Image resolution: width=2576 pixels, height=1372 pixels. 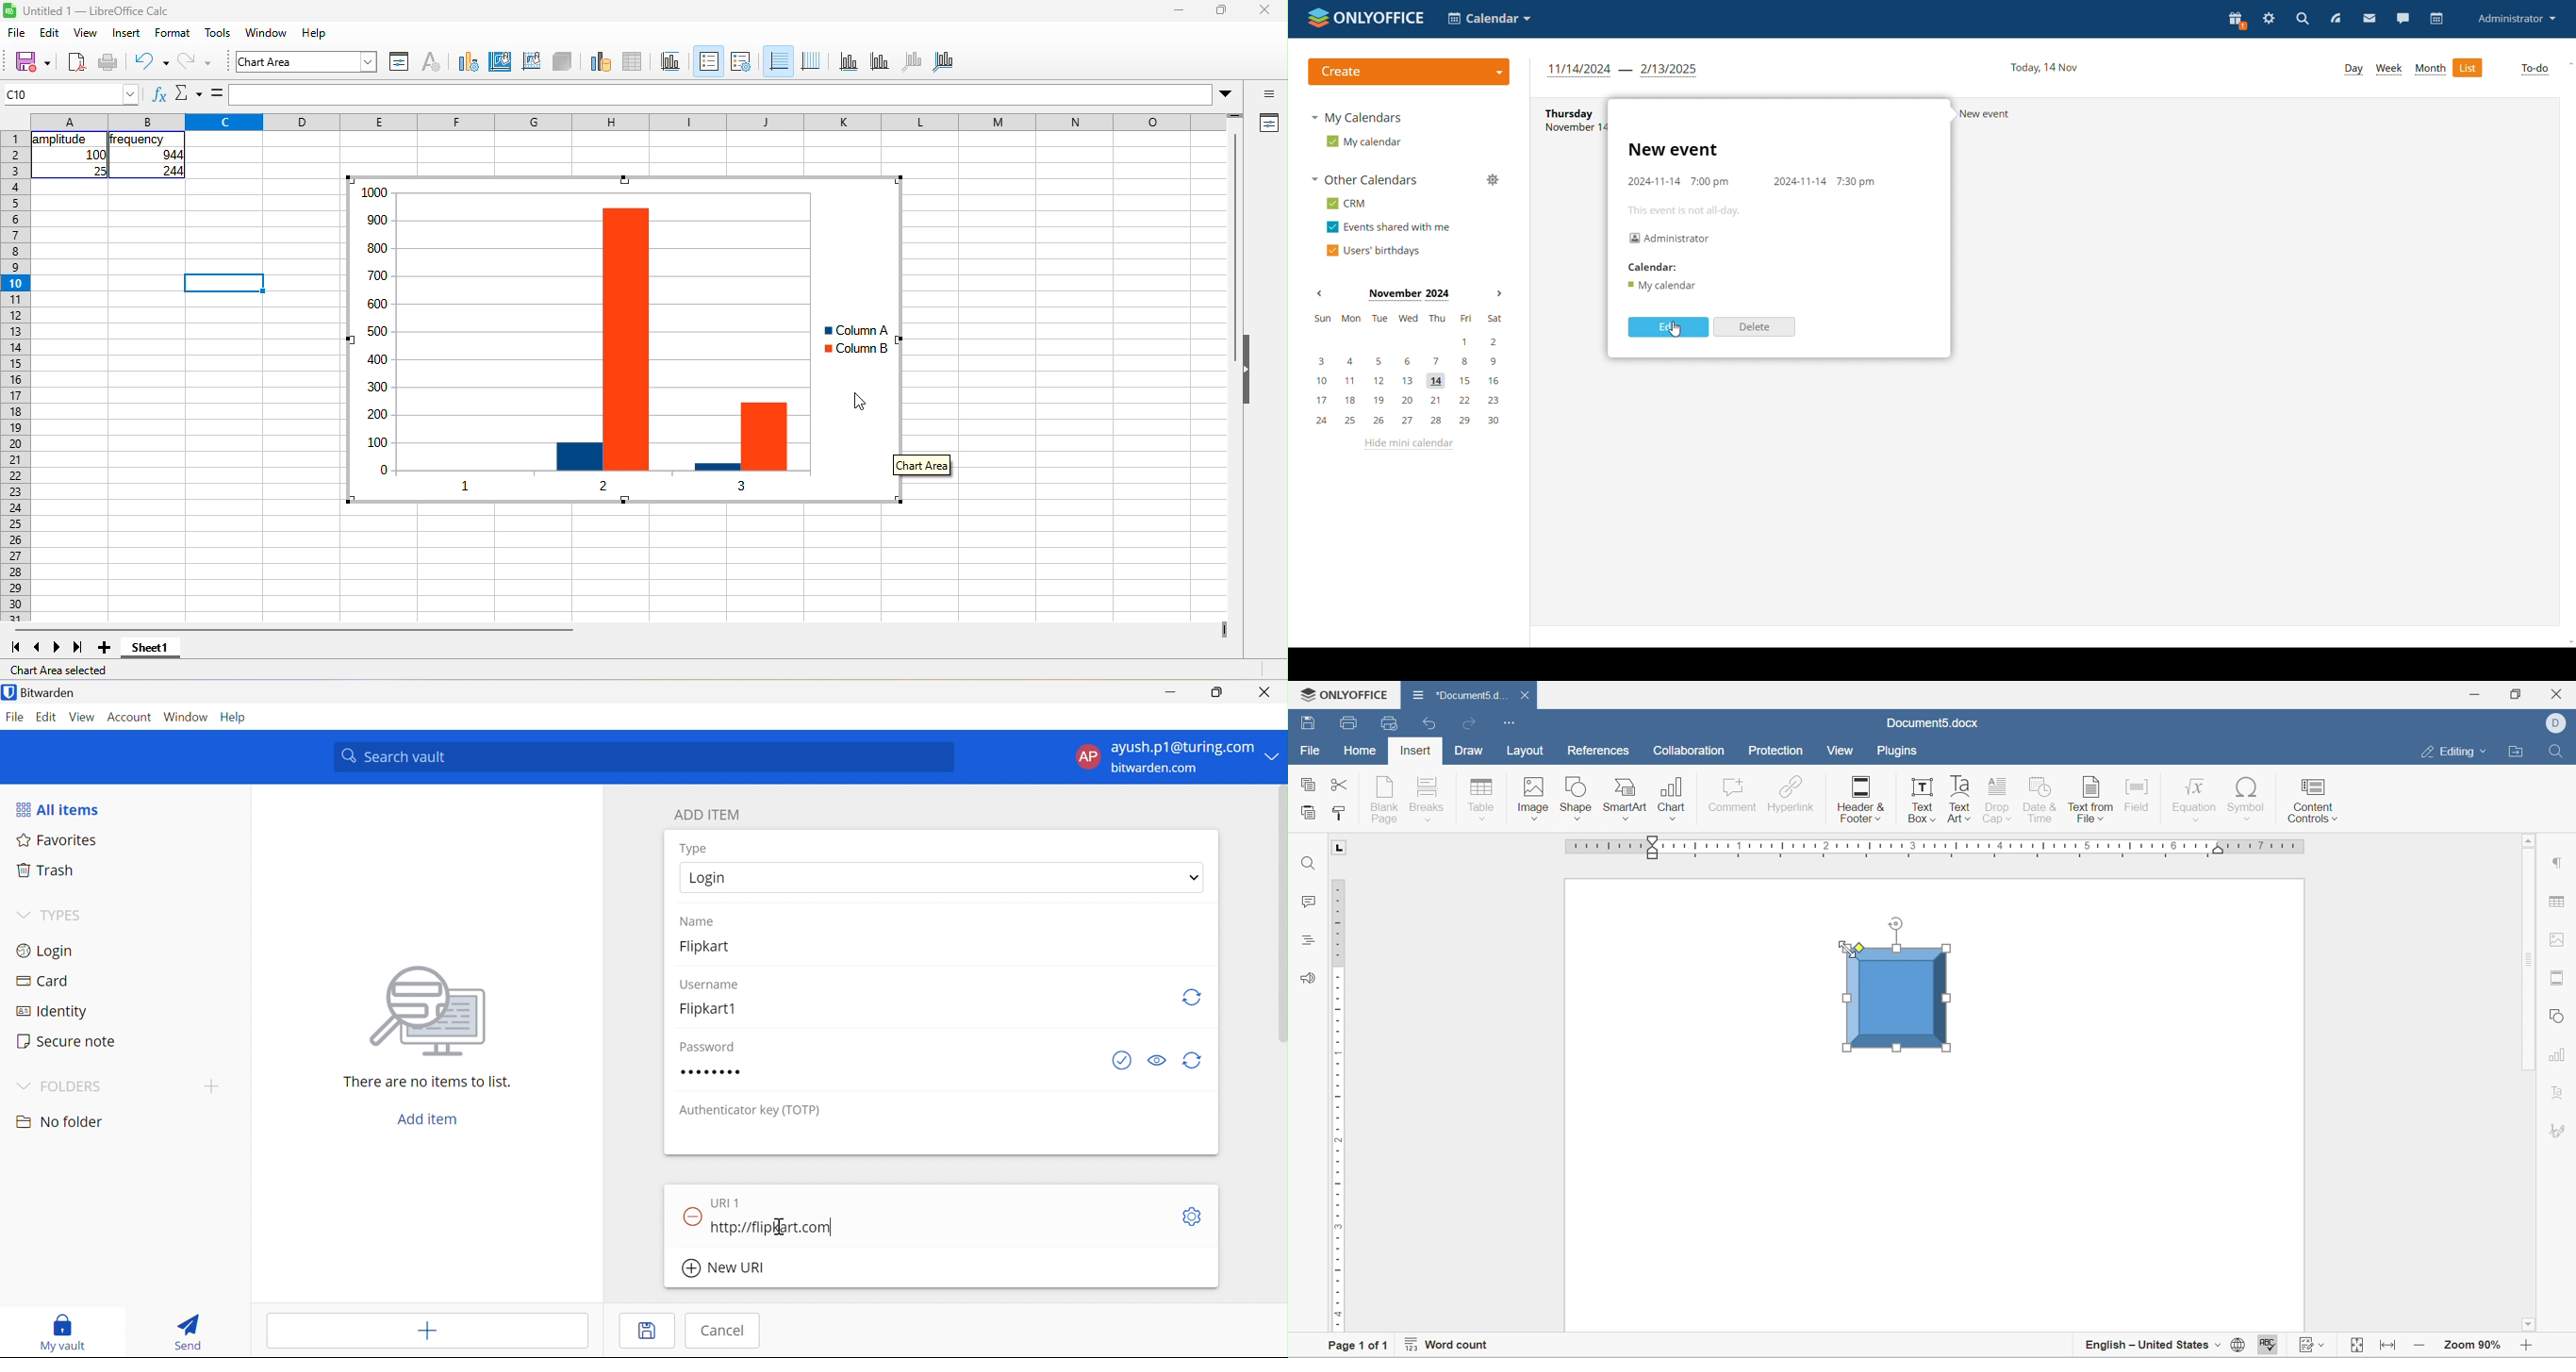 What do you see at coordinates (57, 648) in the screenshot?
I see `next sheet` at bounding box center [57, 648].